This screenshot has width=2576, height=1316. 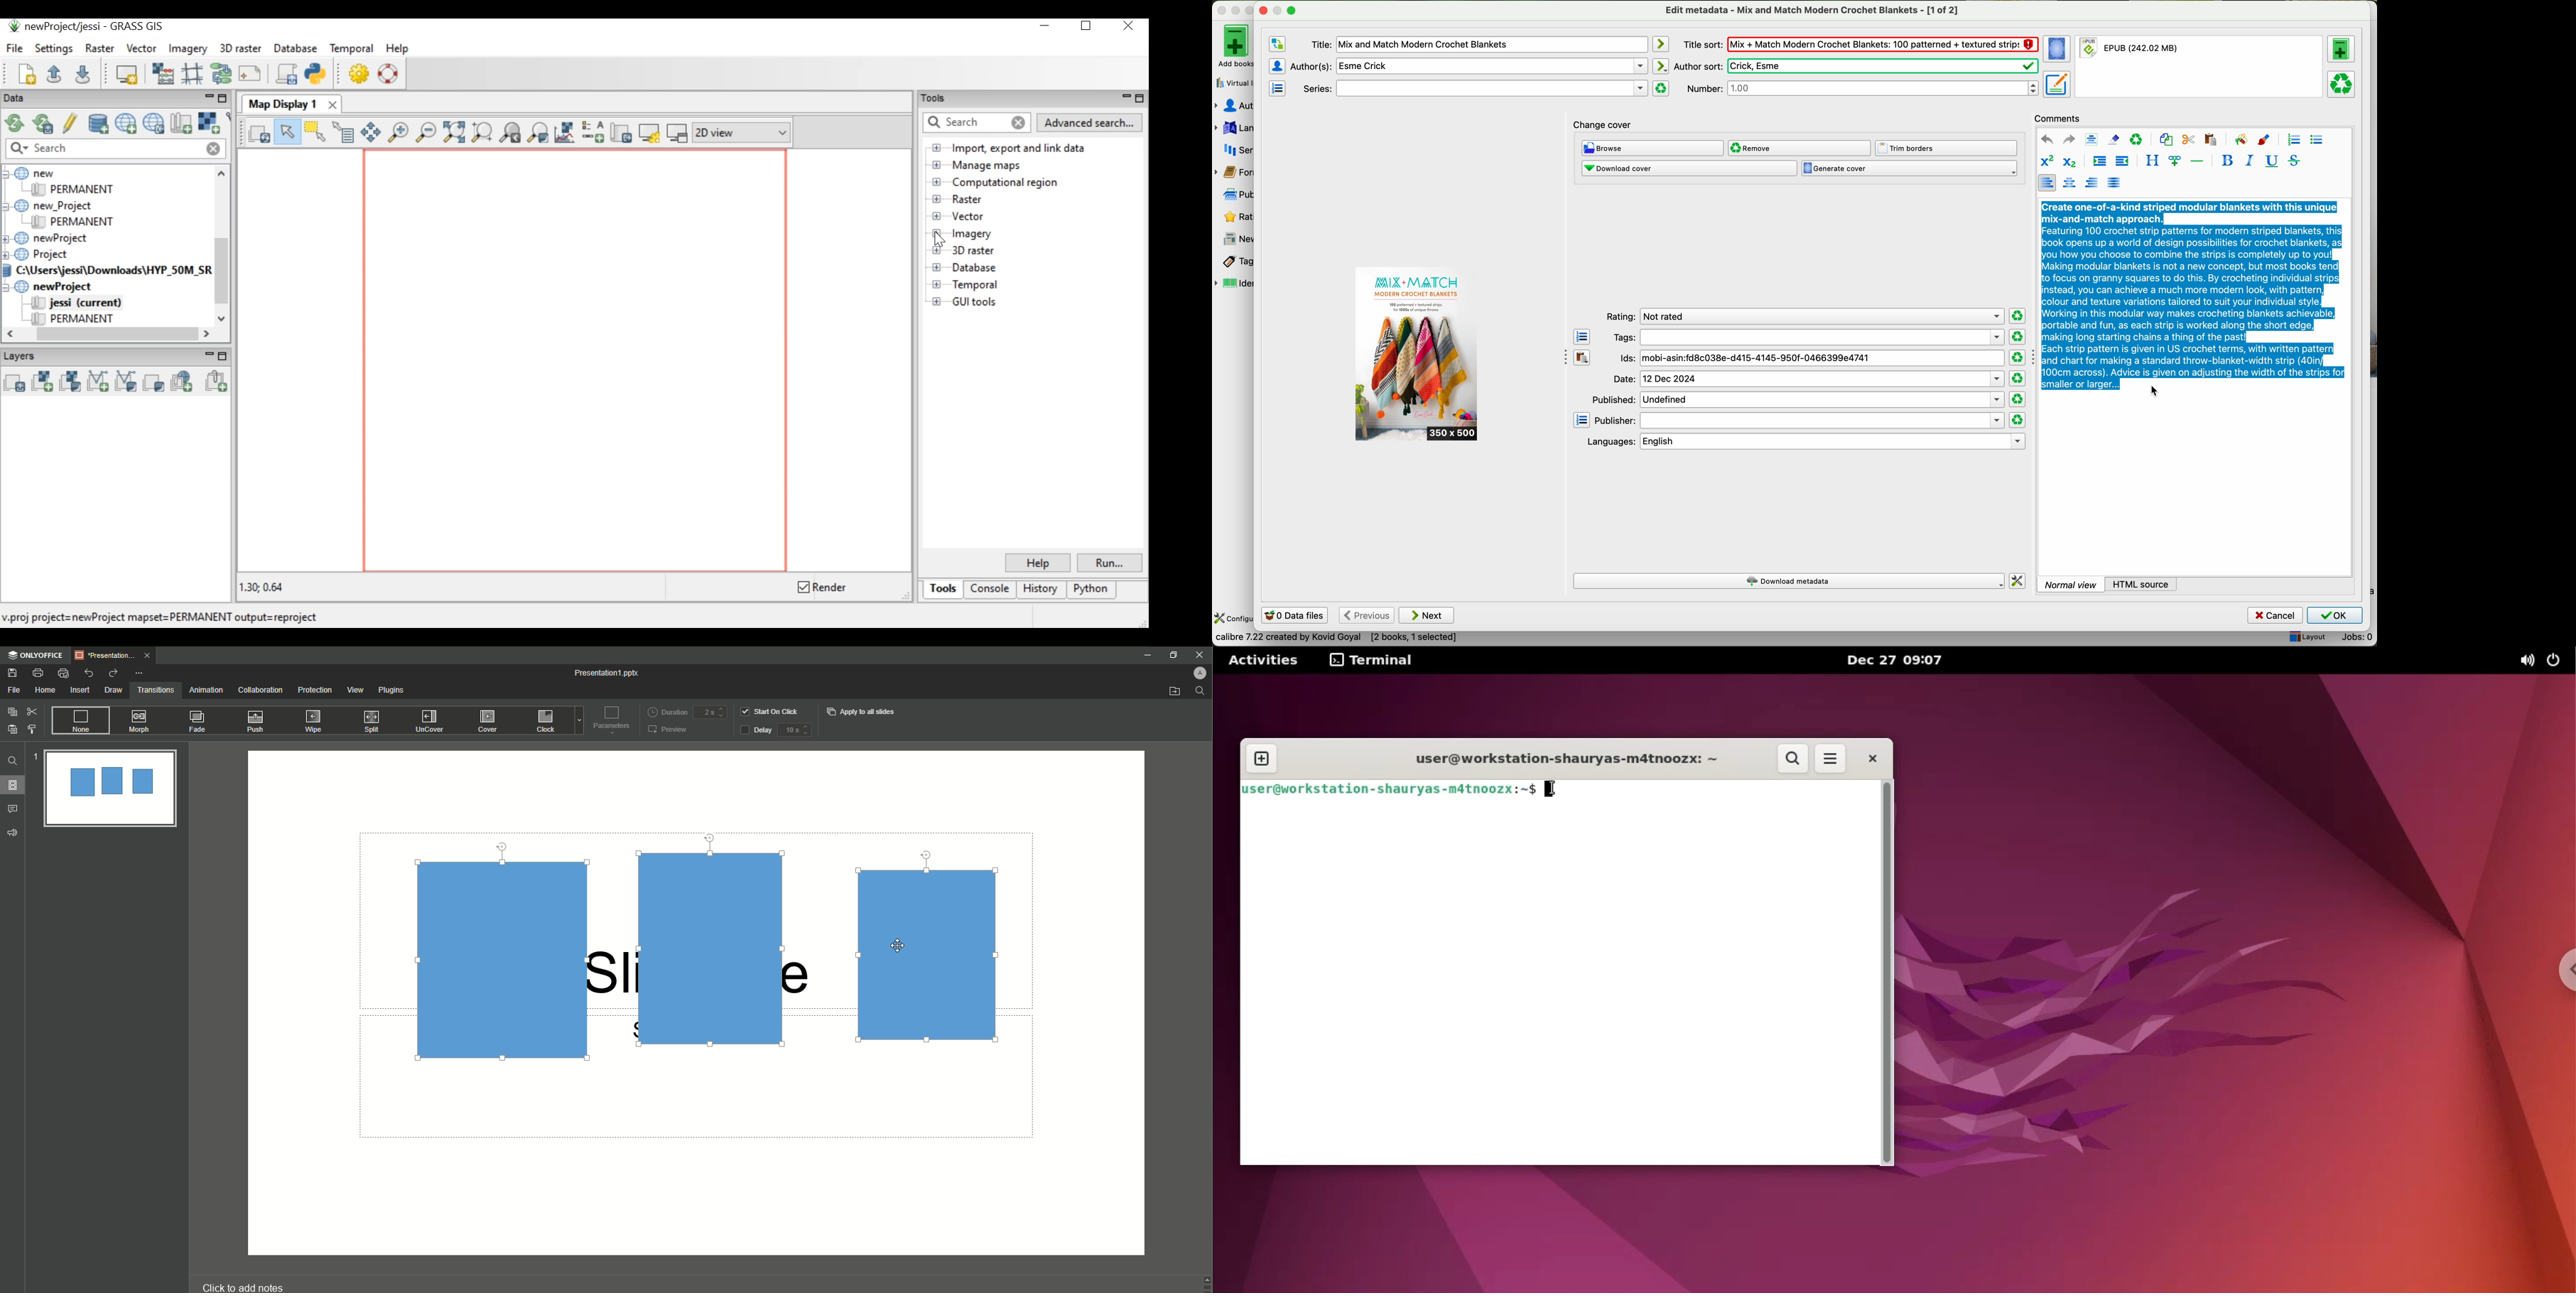 What do you see at coordinates (15, 690) in the screenshot?
I see `File` at bounding box center [15, 690].